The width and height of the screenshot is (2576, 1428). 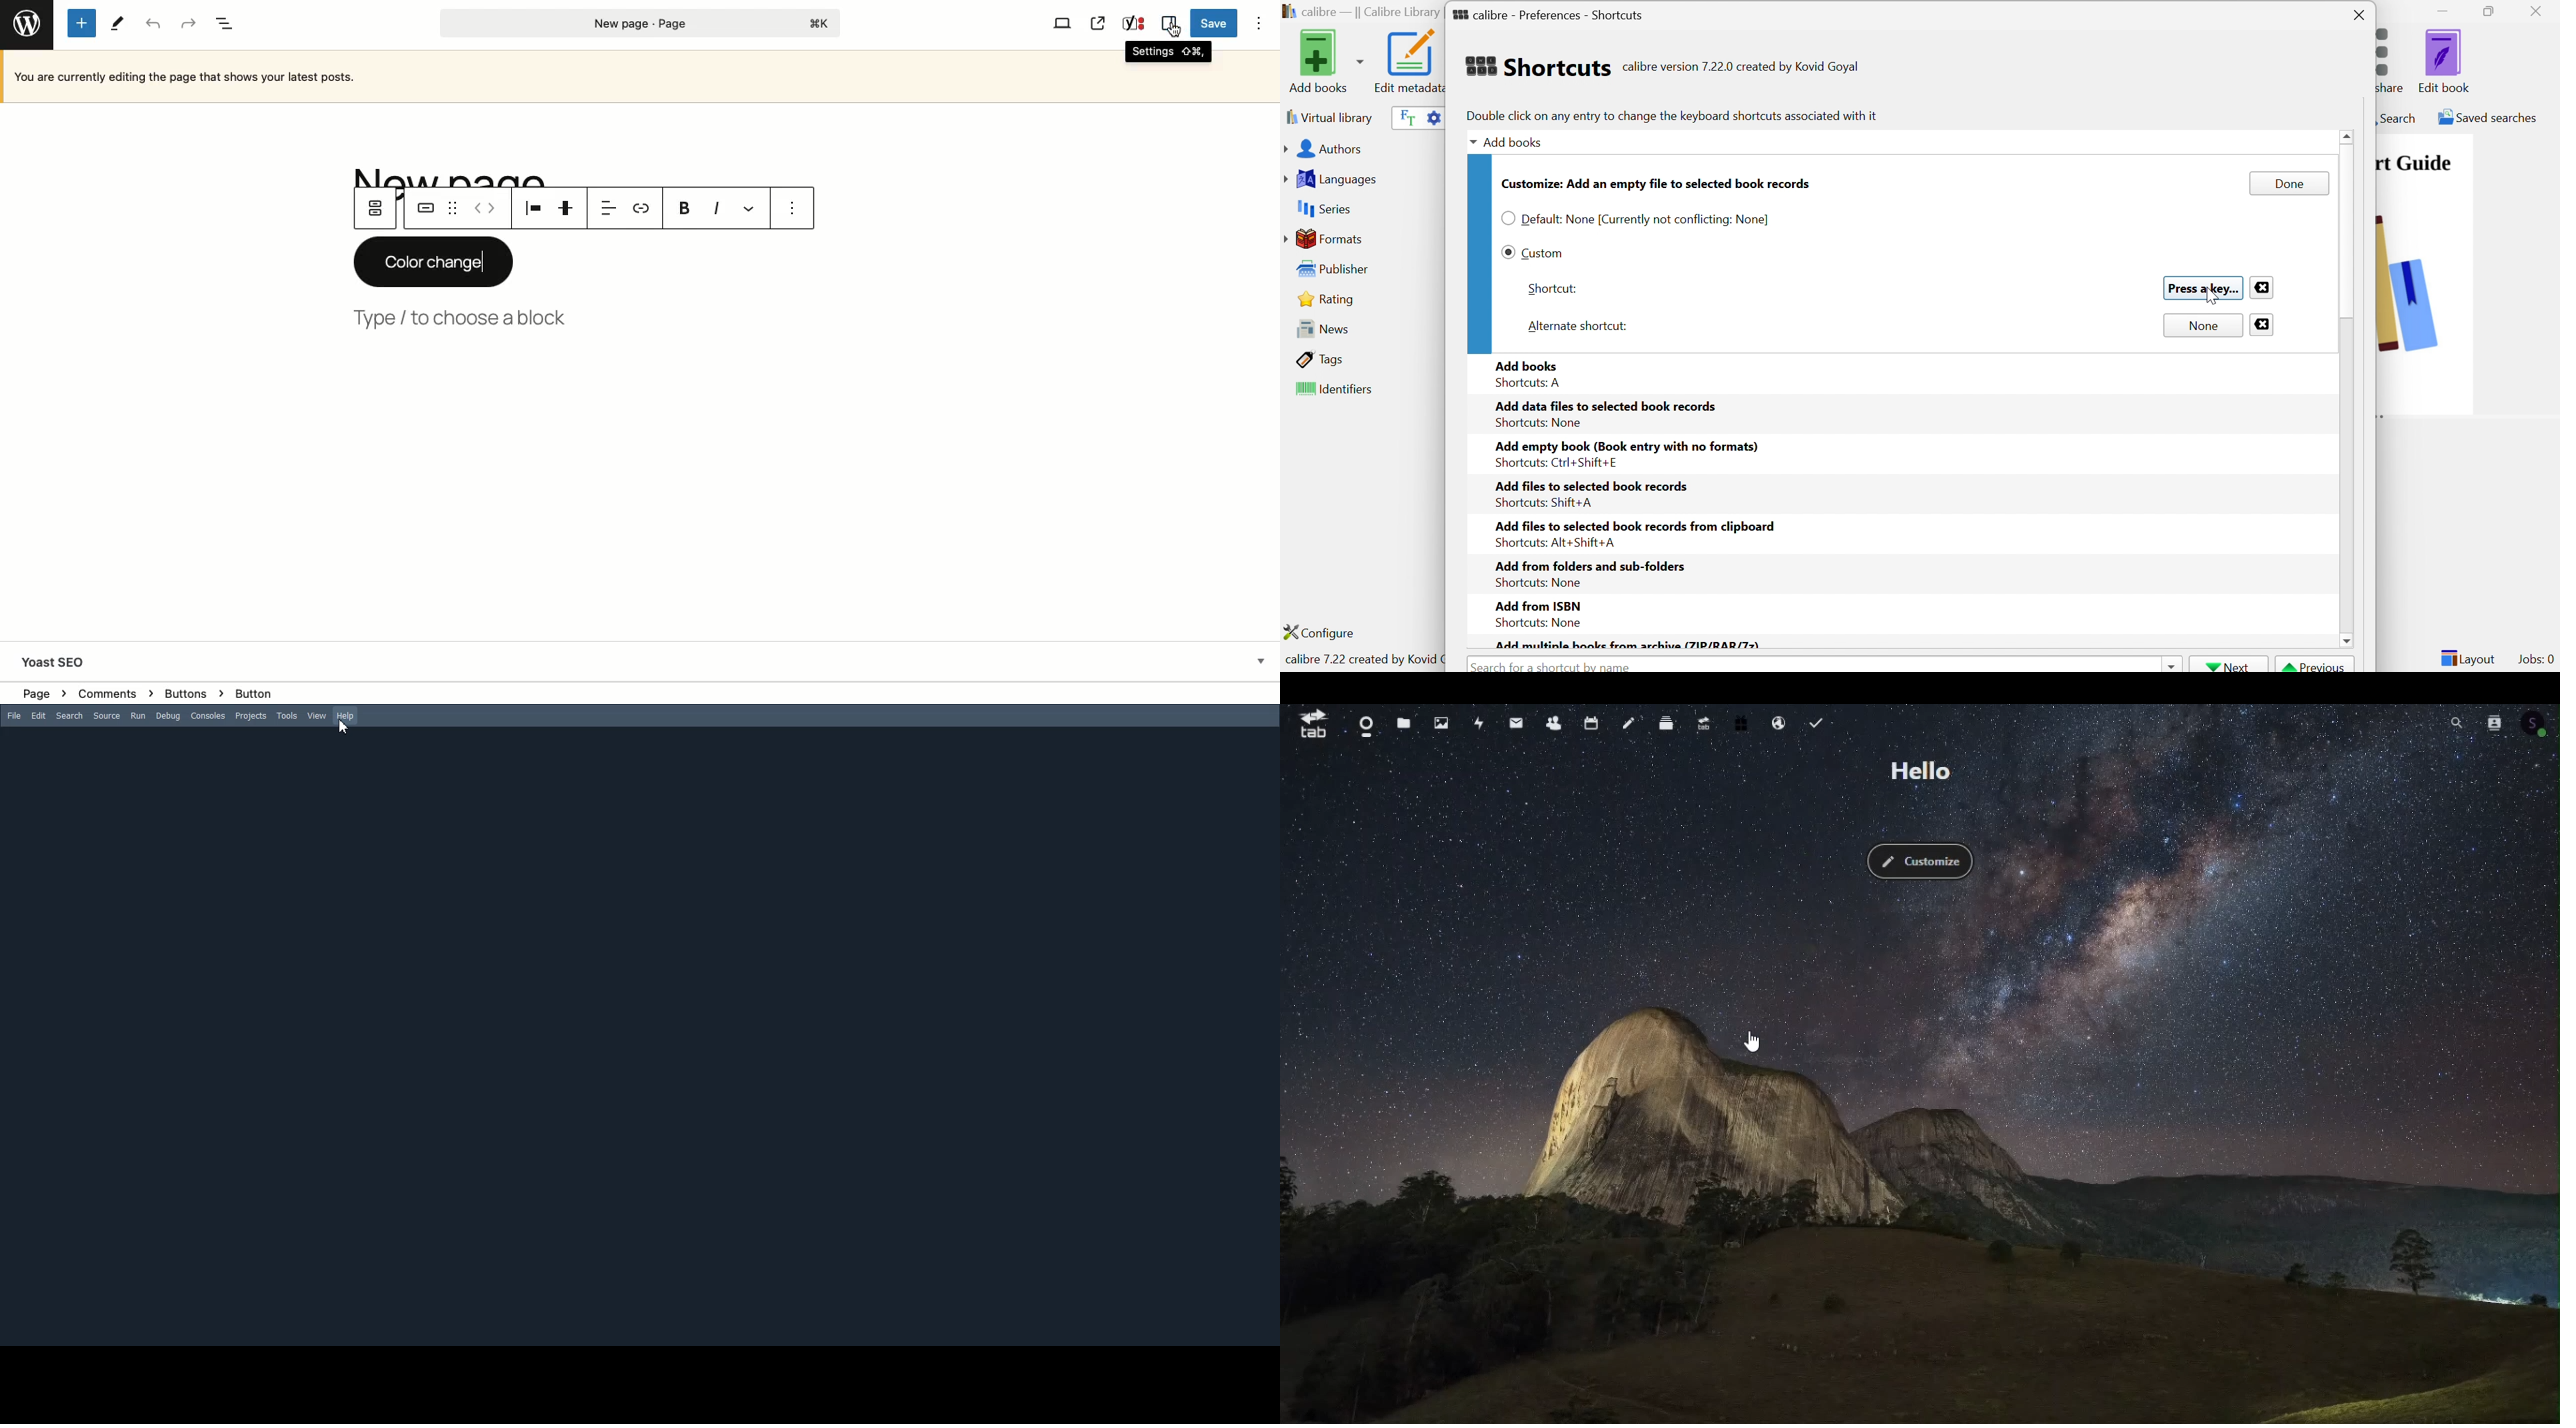 I want to click on Align, so click(x=535, y=208).